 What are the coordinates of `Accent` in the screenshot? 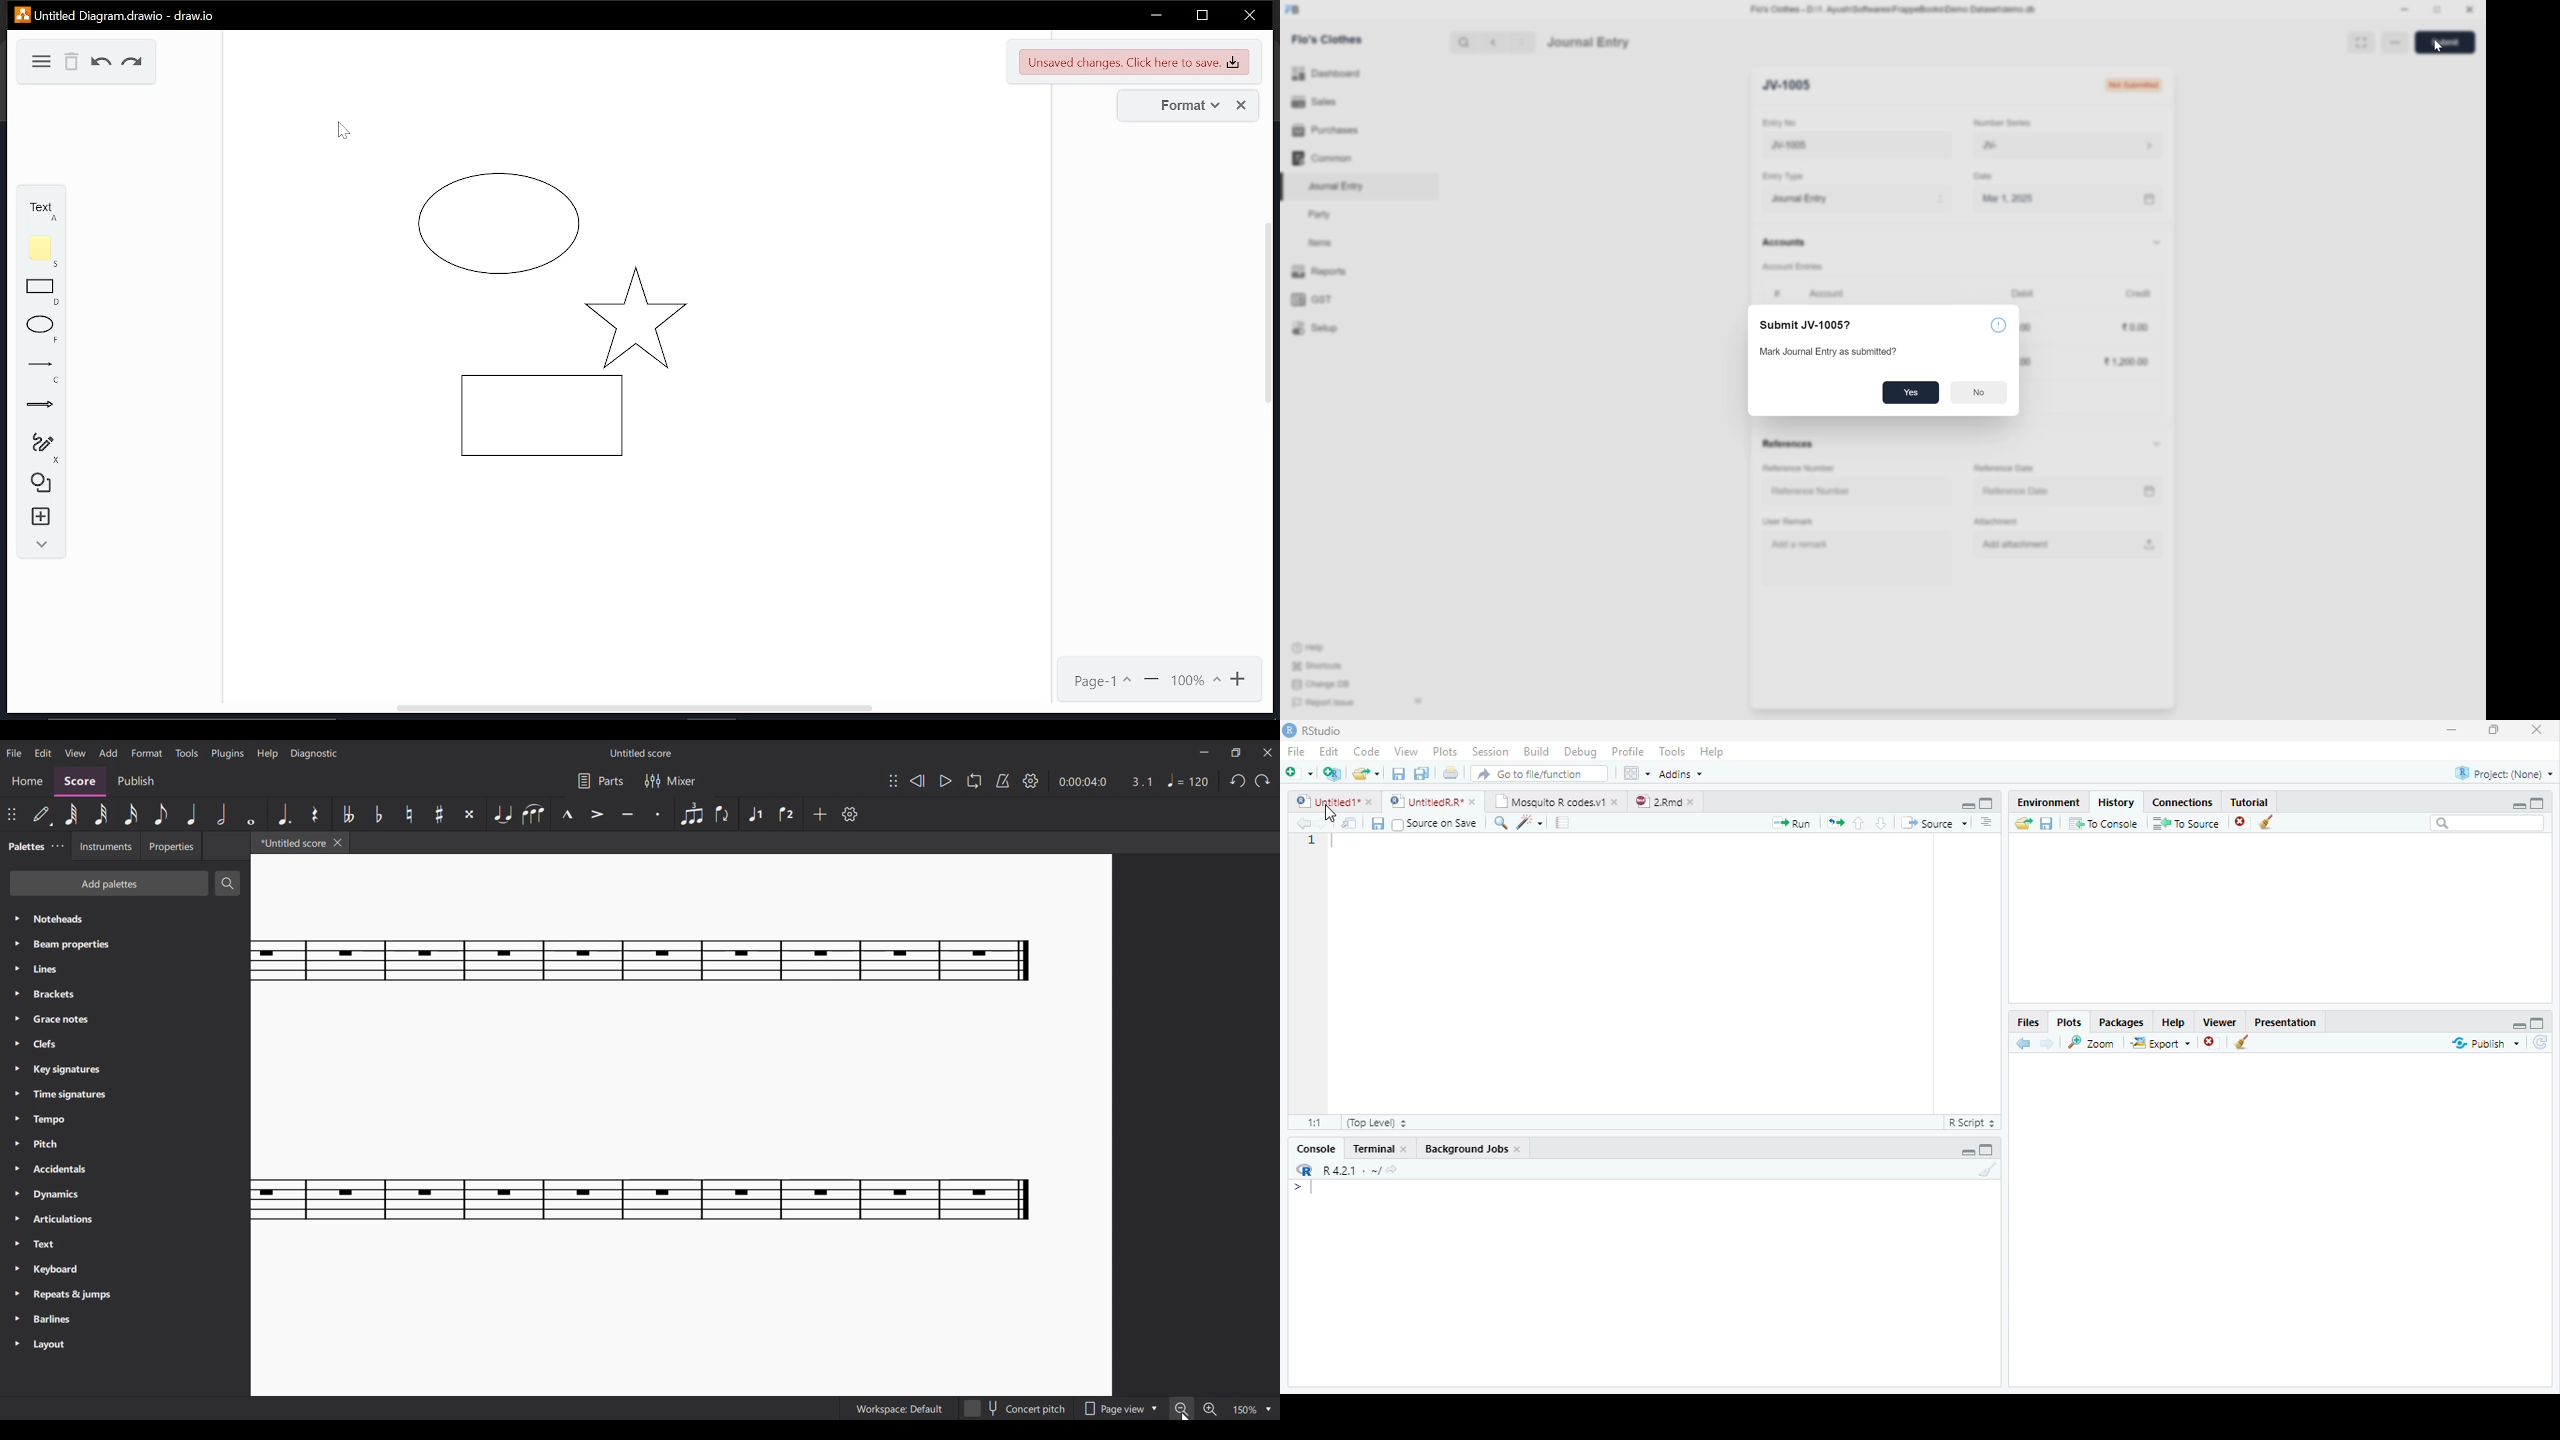 It's located at (597, 814).